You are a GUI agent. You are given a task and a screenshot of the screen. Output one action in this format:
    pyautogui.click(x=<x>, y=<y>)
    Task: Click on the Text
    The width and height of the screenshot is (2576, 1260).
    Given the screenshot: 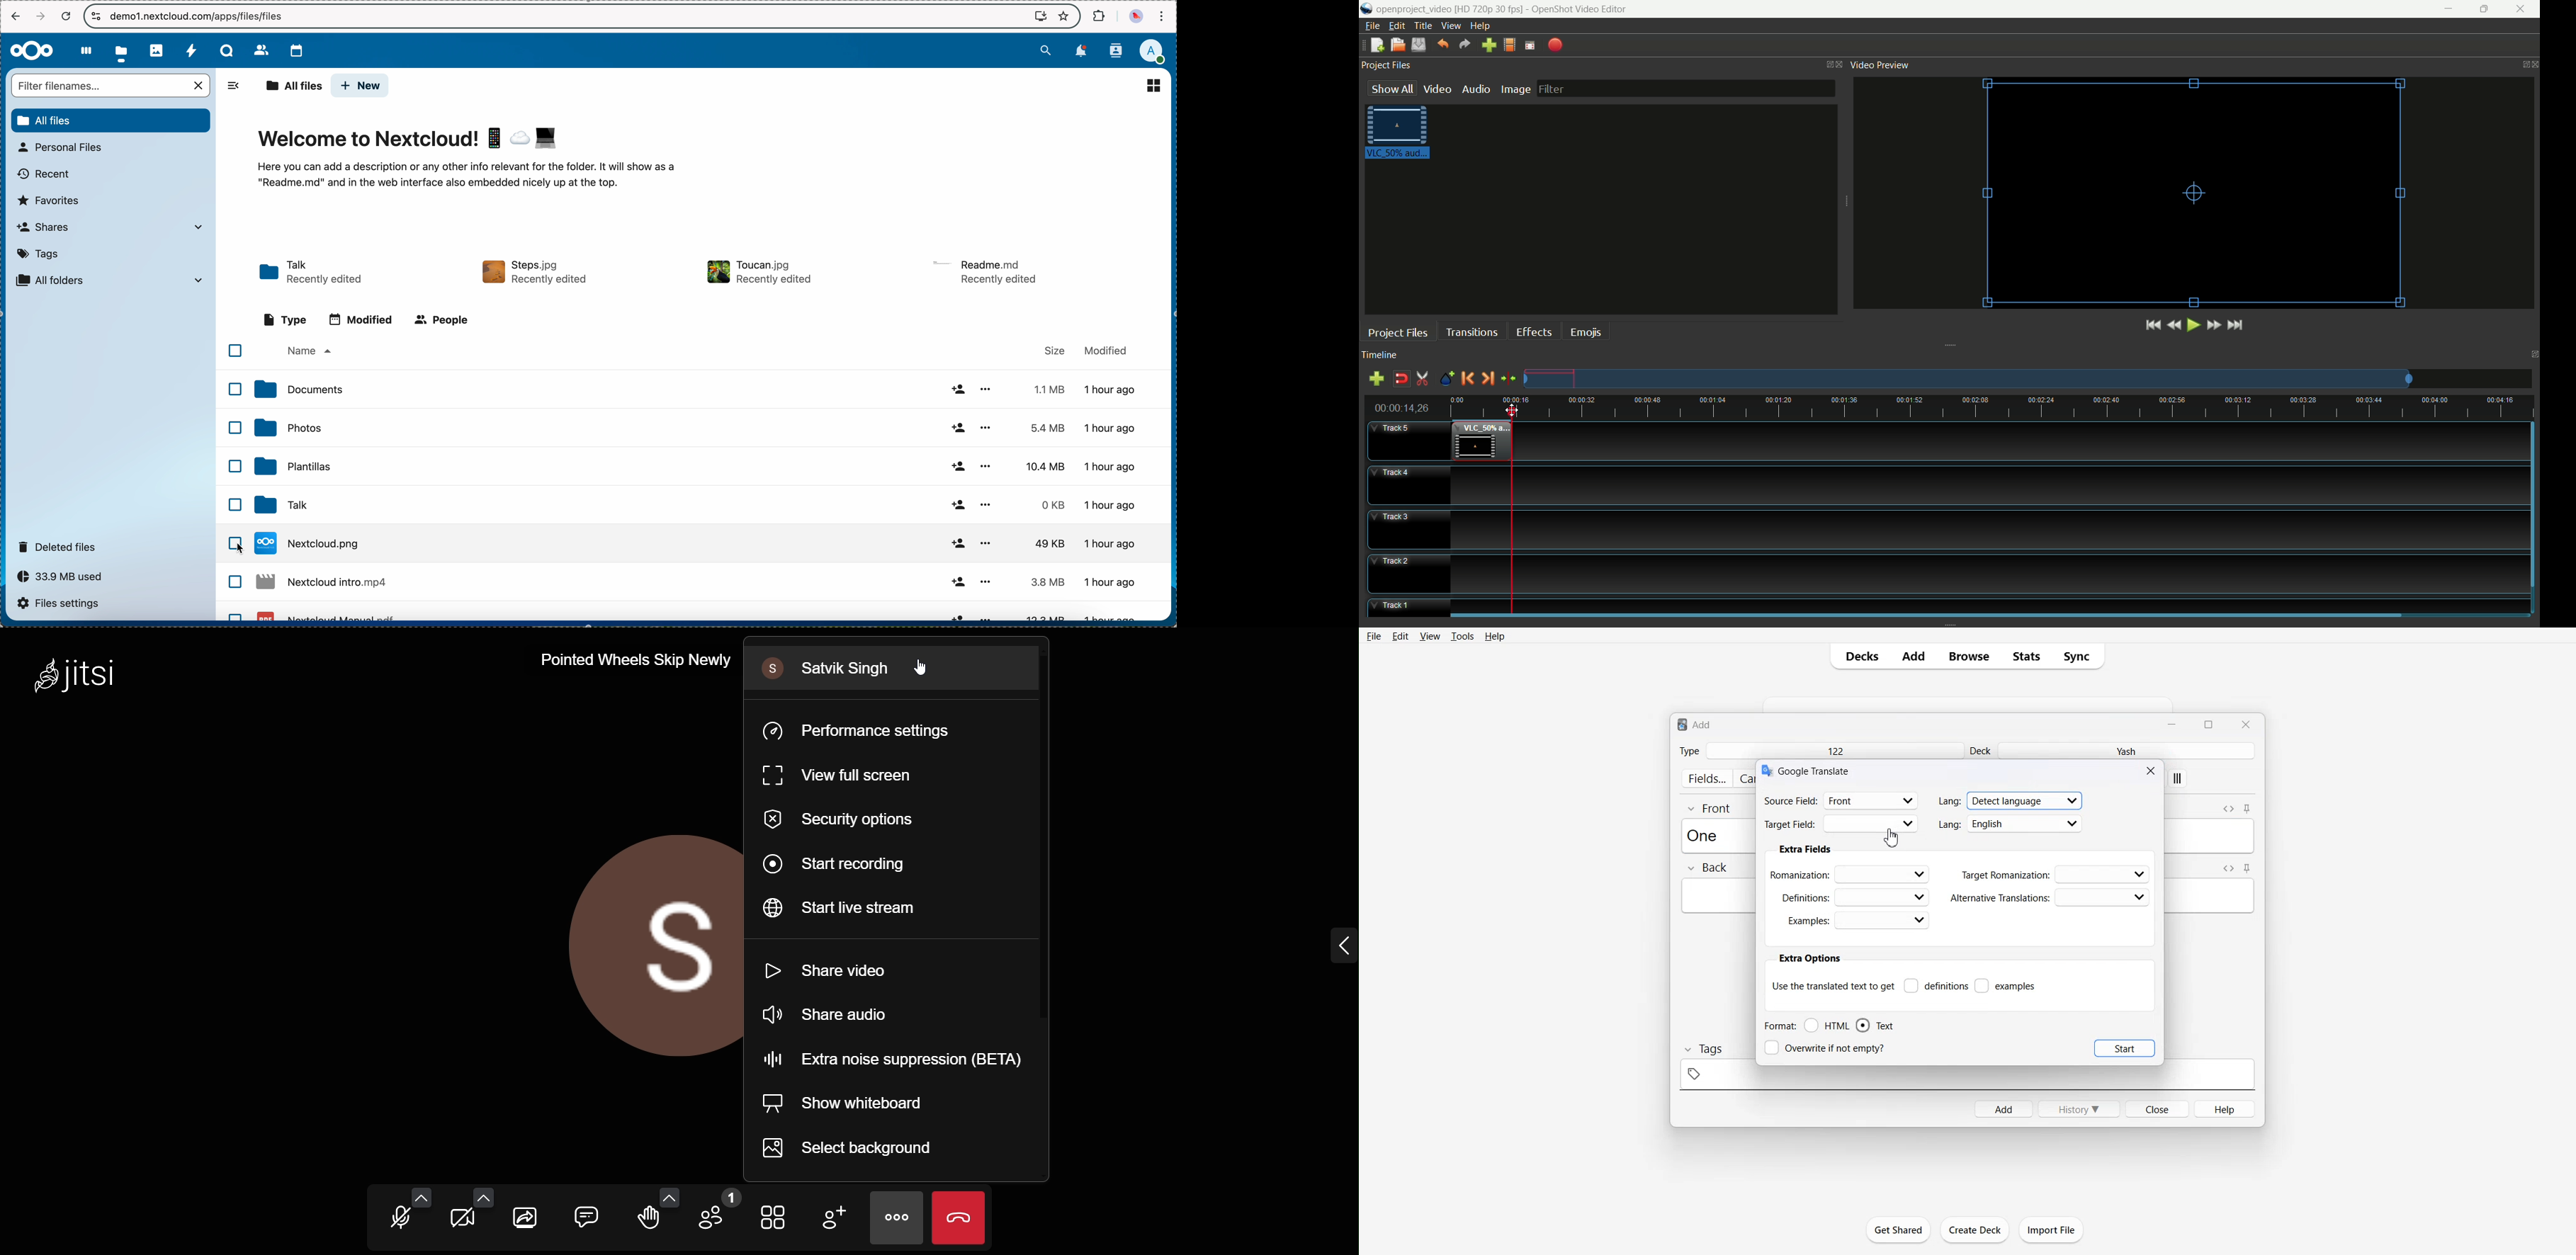 What is the action you would take?
    pyautogui.click(x=1706, y=835)
    